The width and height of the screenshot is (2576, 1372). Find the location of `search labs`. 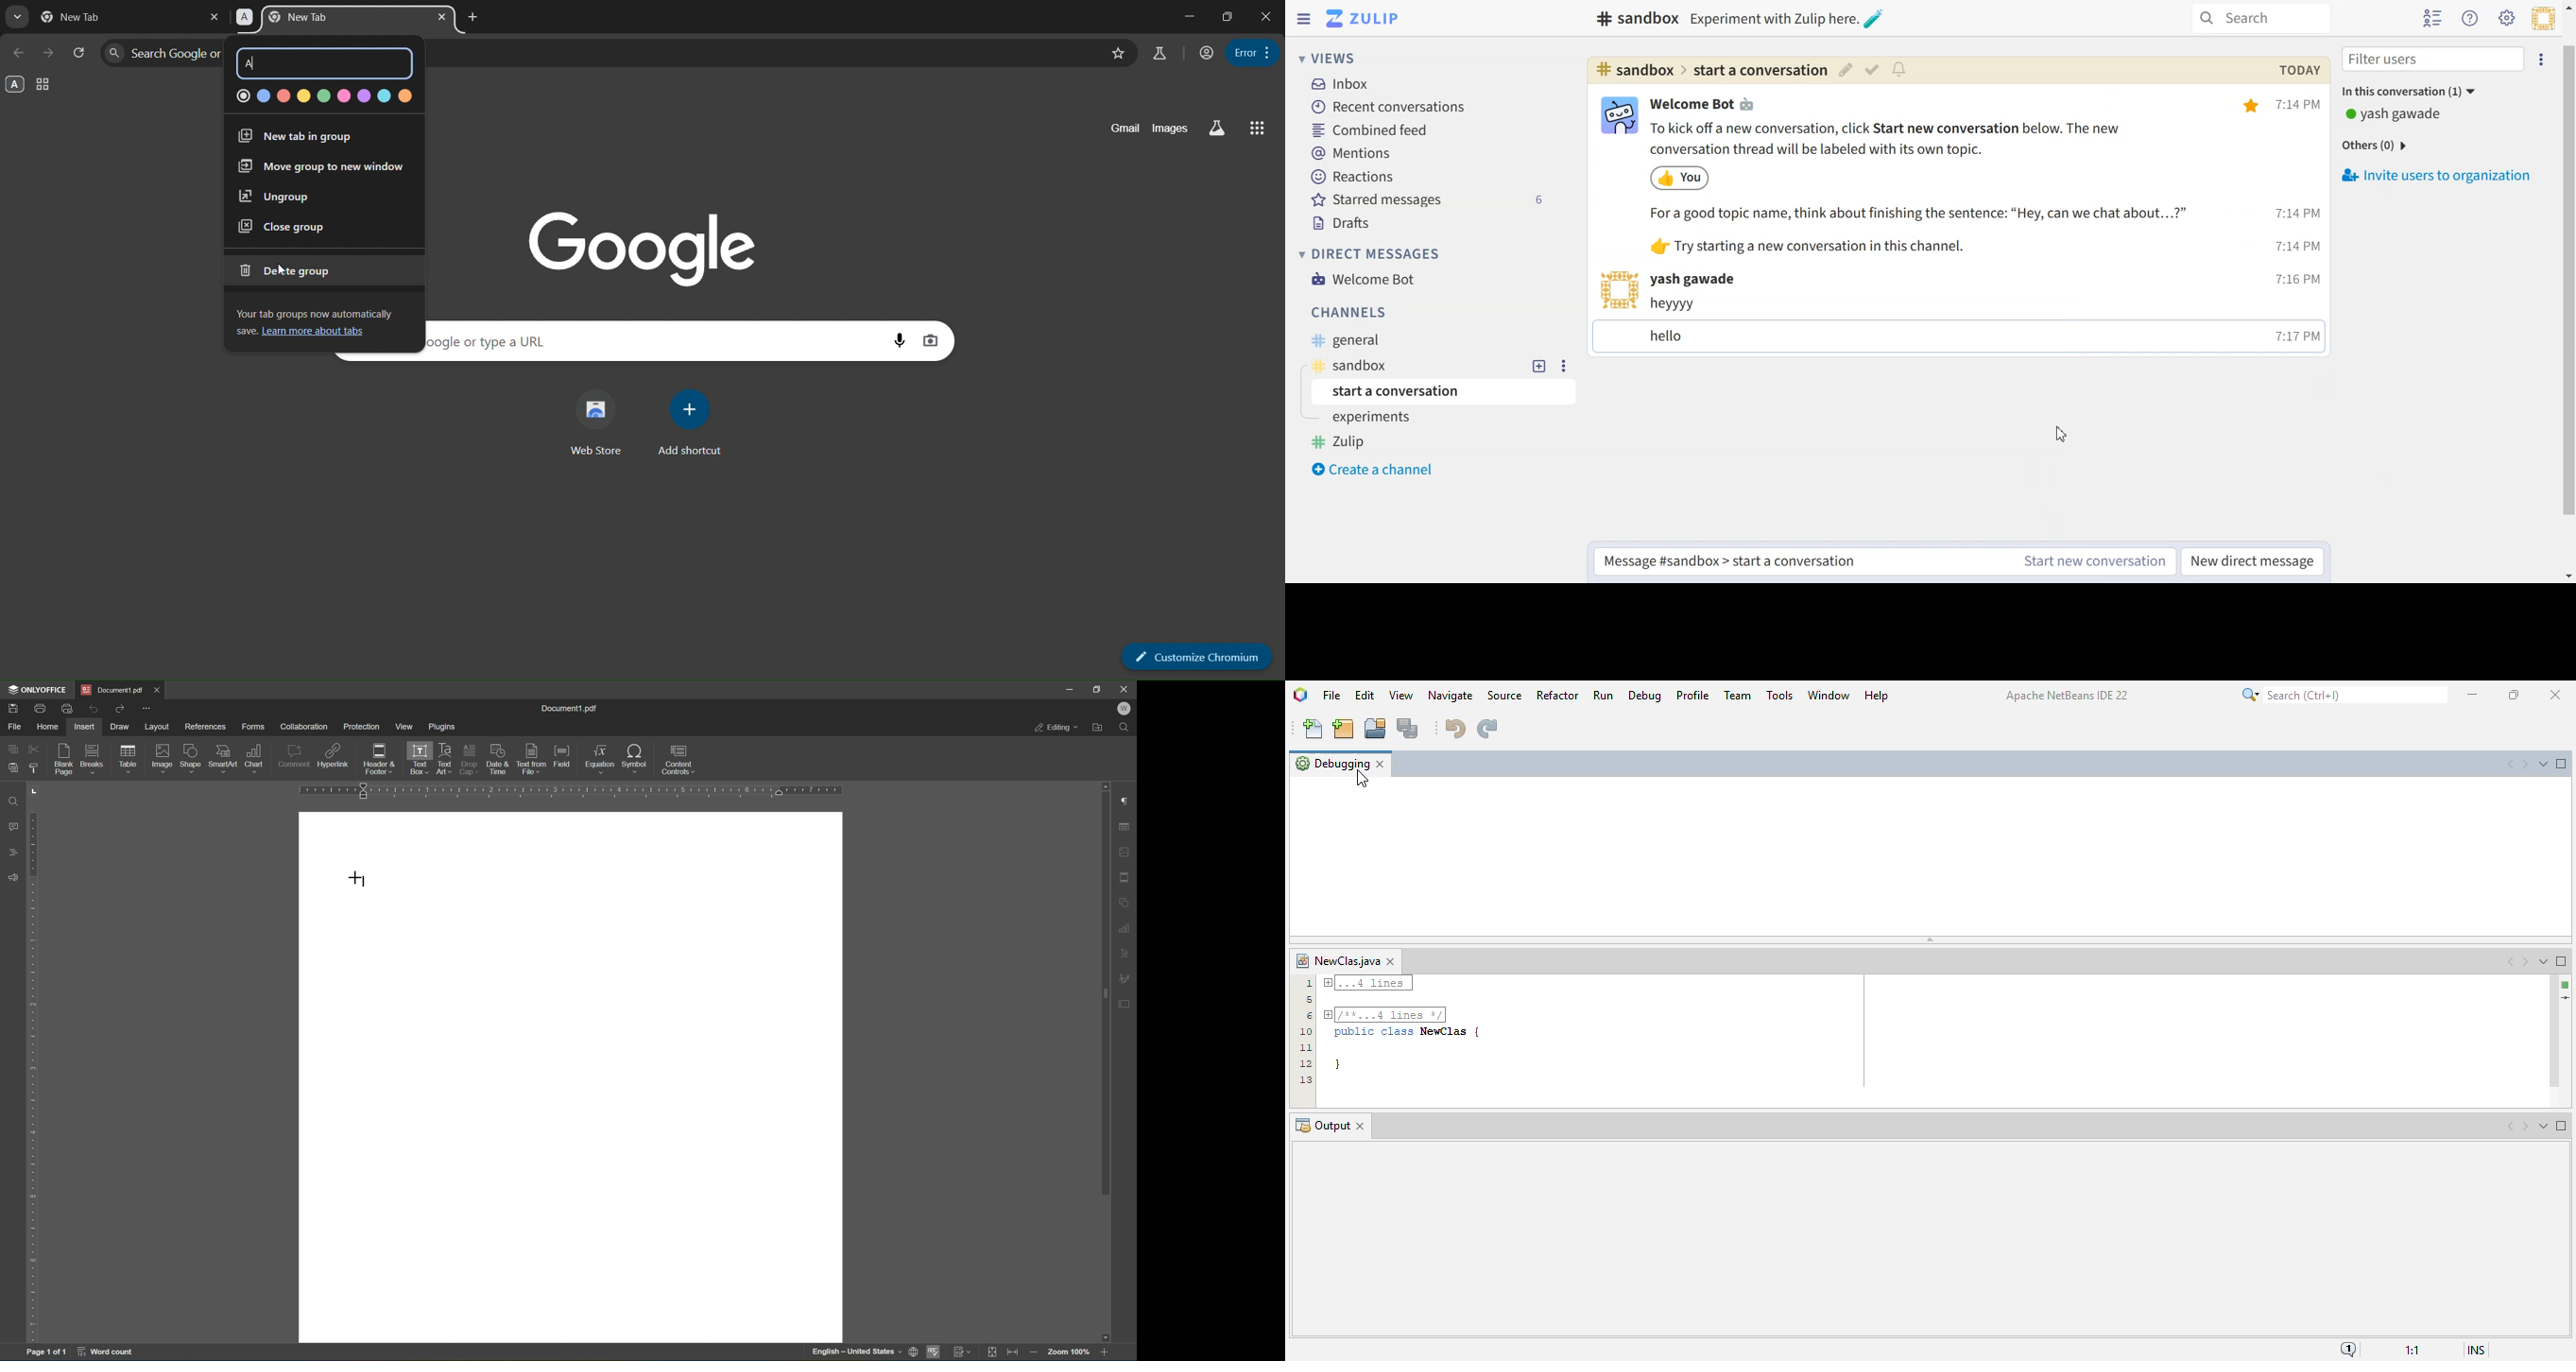

search labs is located at coordinates (1215, 129).